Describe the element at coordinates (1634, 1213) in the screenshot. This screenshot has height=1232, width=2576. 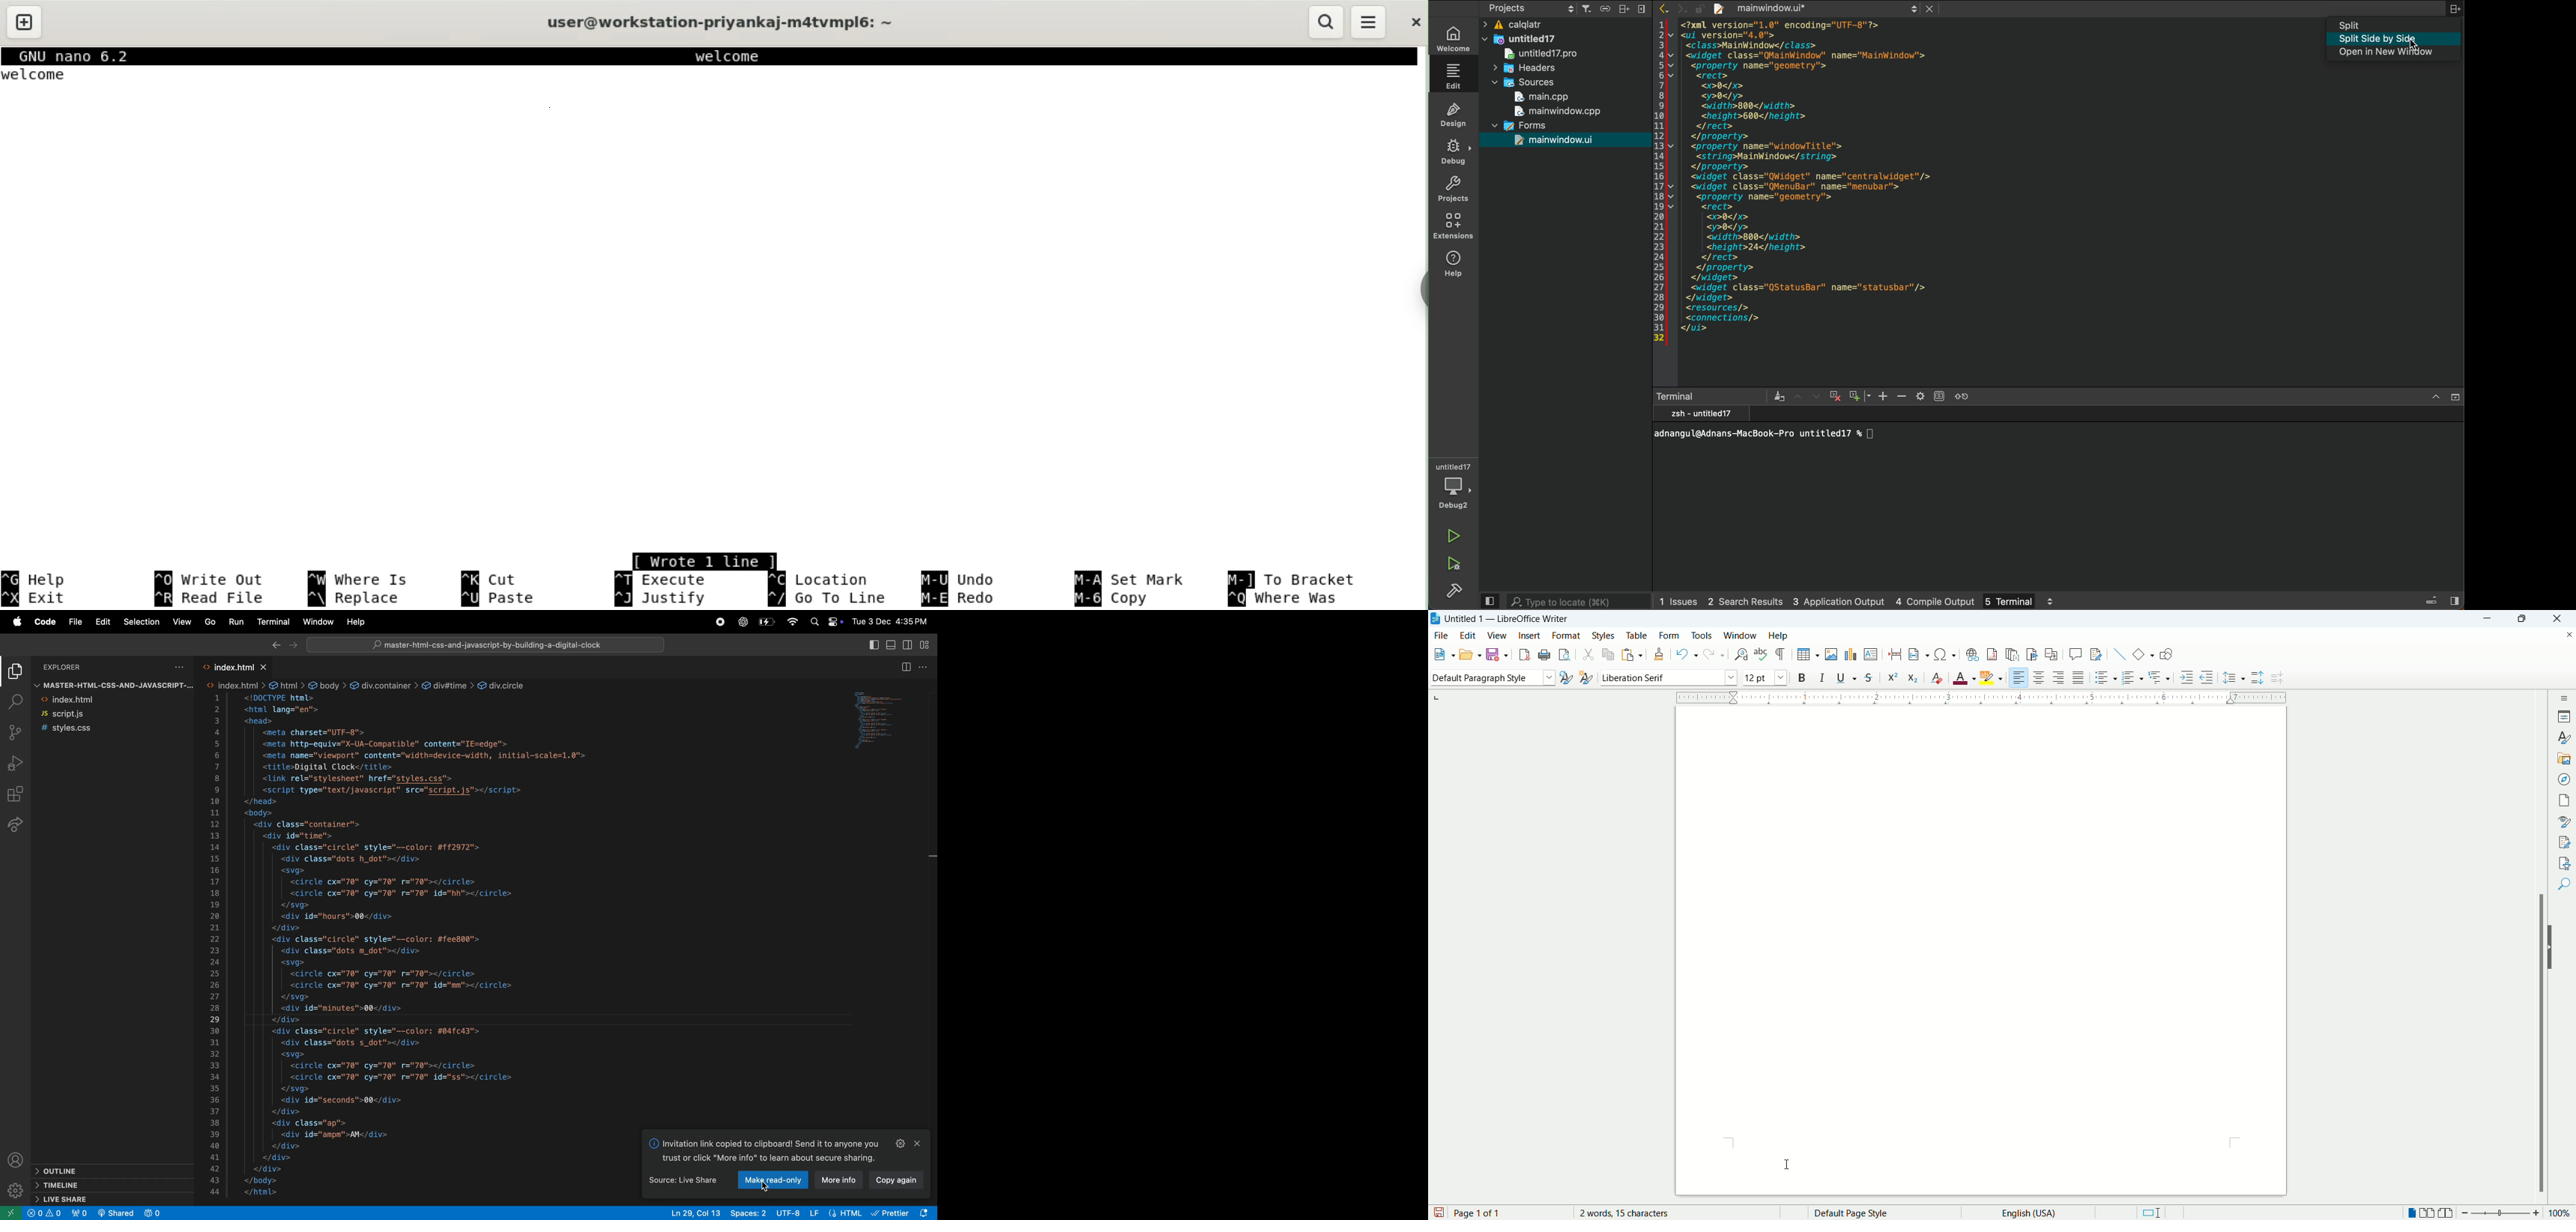
I see `word count` at that location.